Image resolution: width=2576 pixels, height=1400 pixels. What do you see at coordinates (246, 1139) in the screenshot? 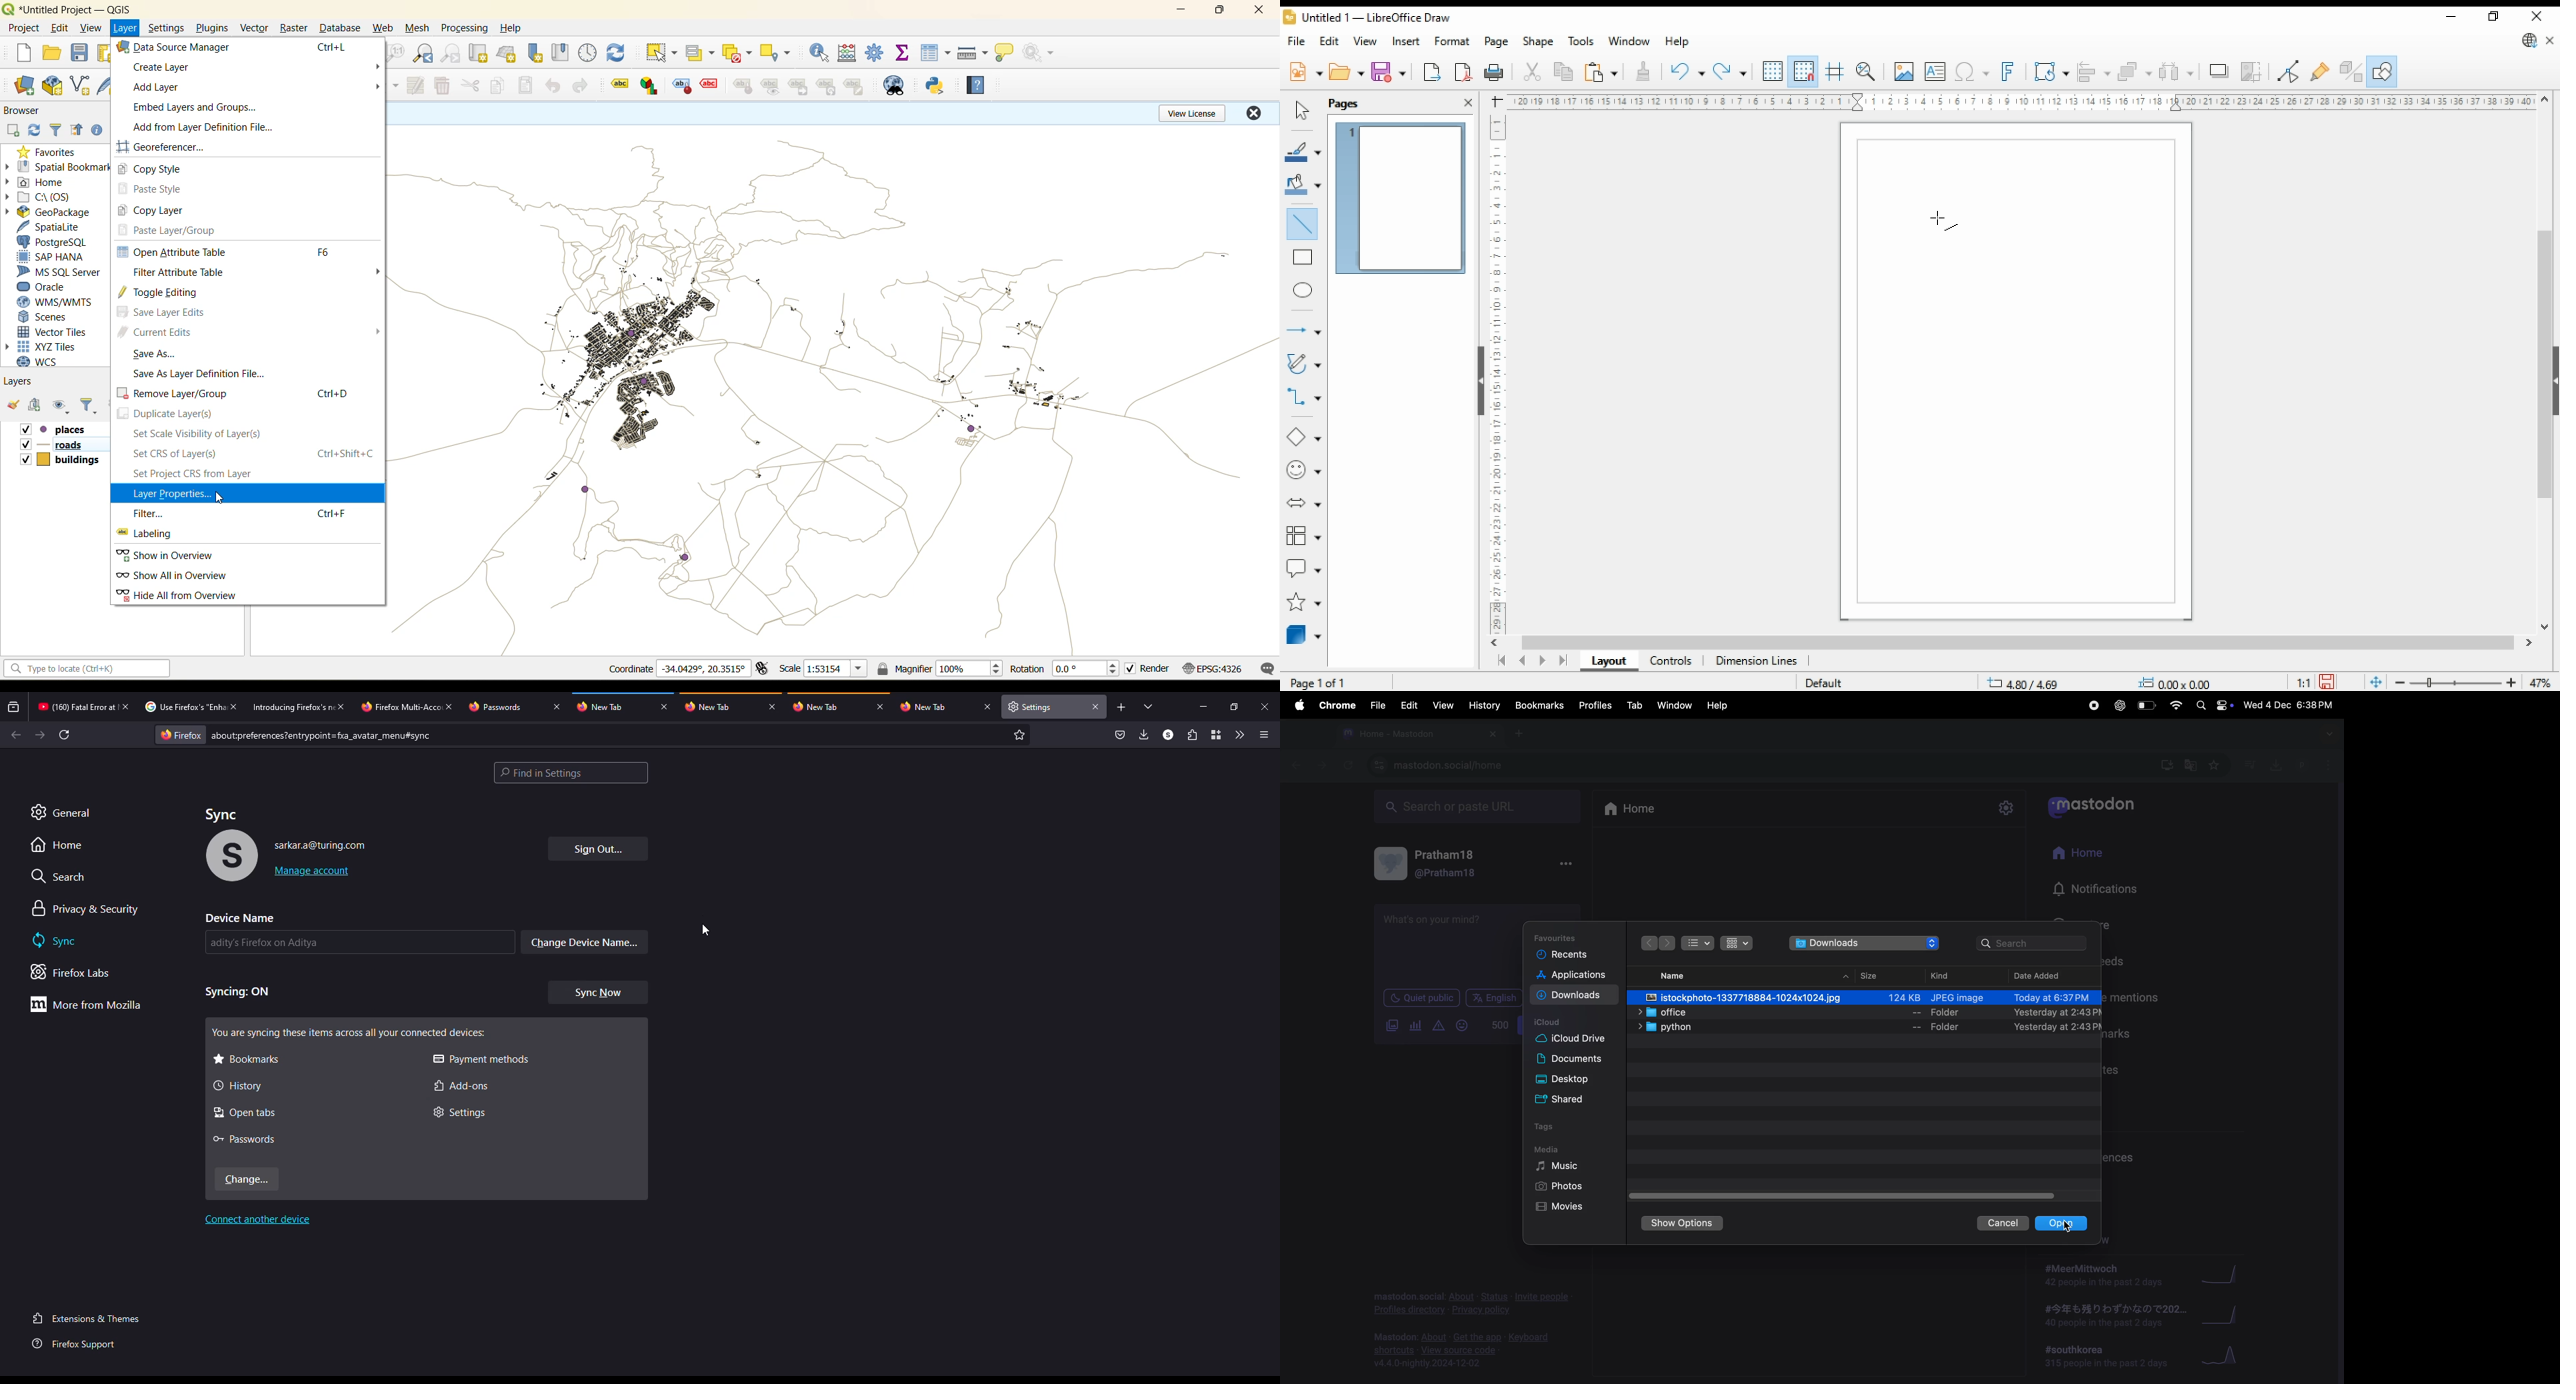
I see `passwords` at bounding box center [246, 1139].